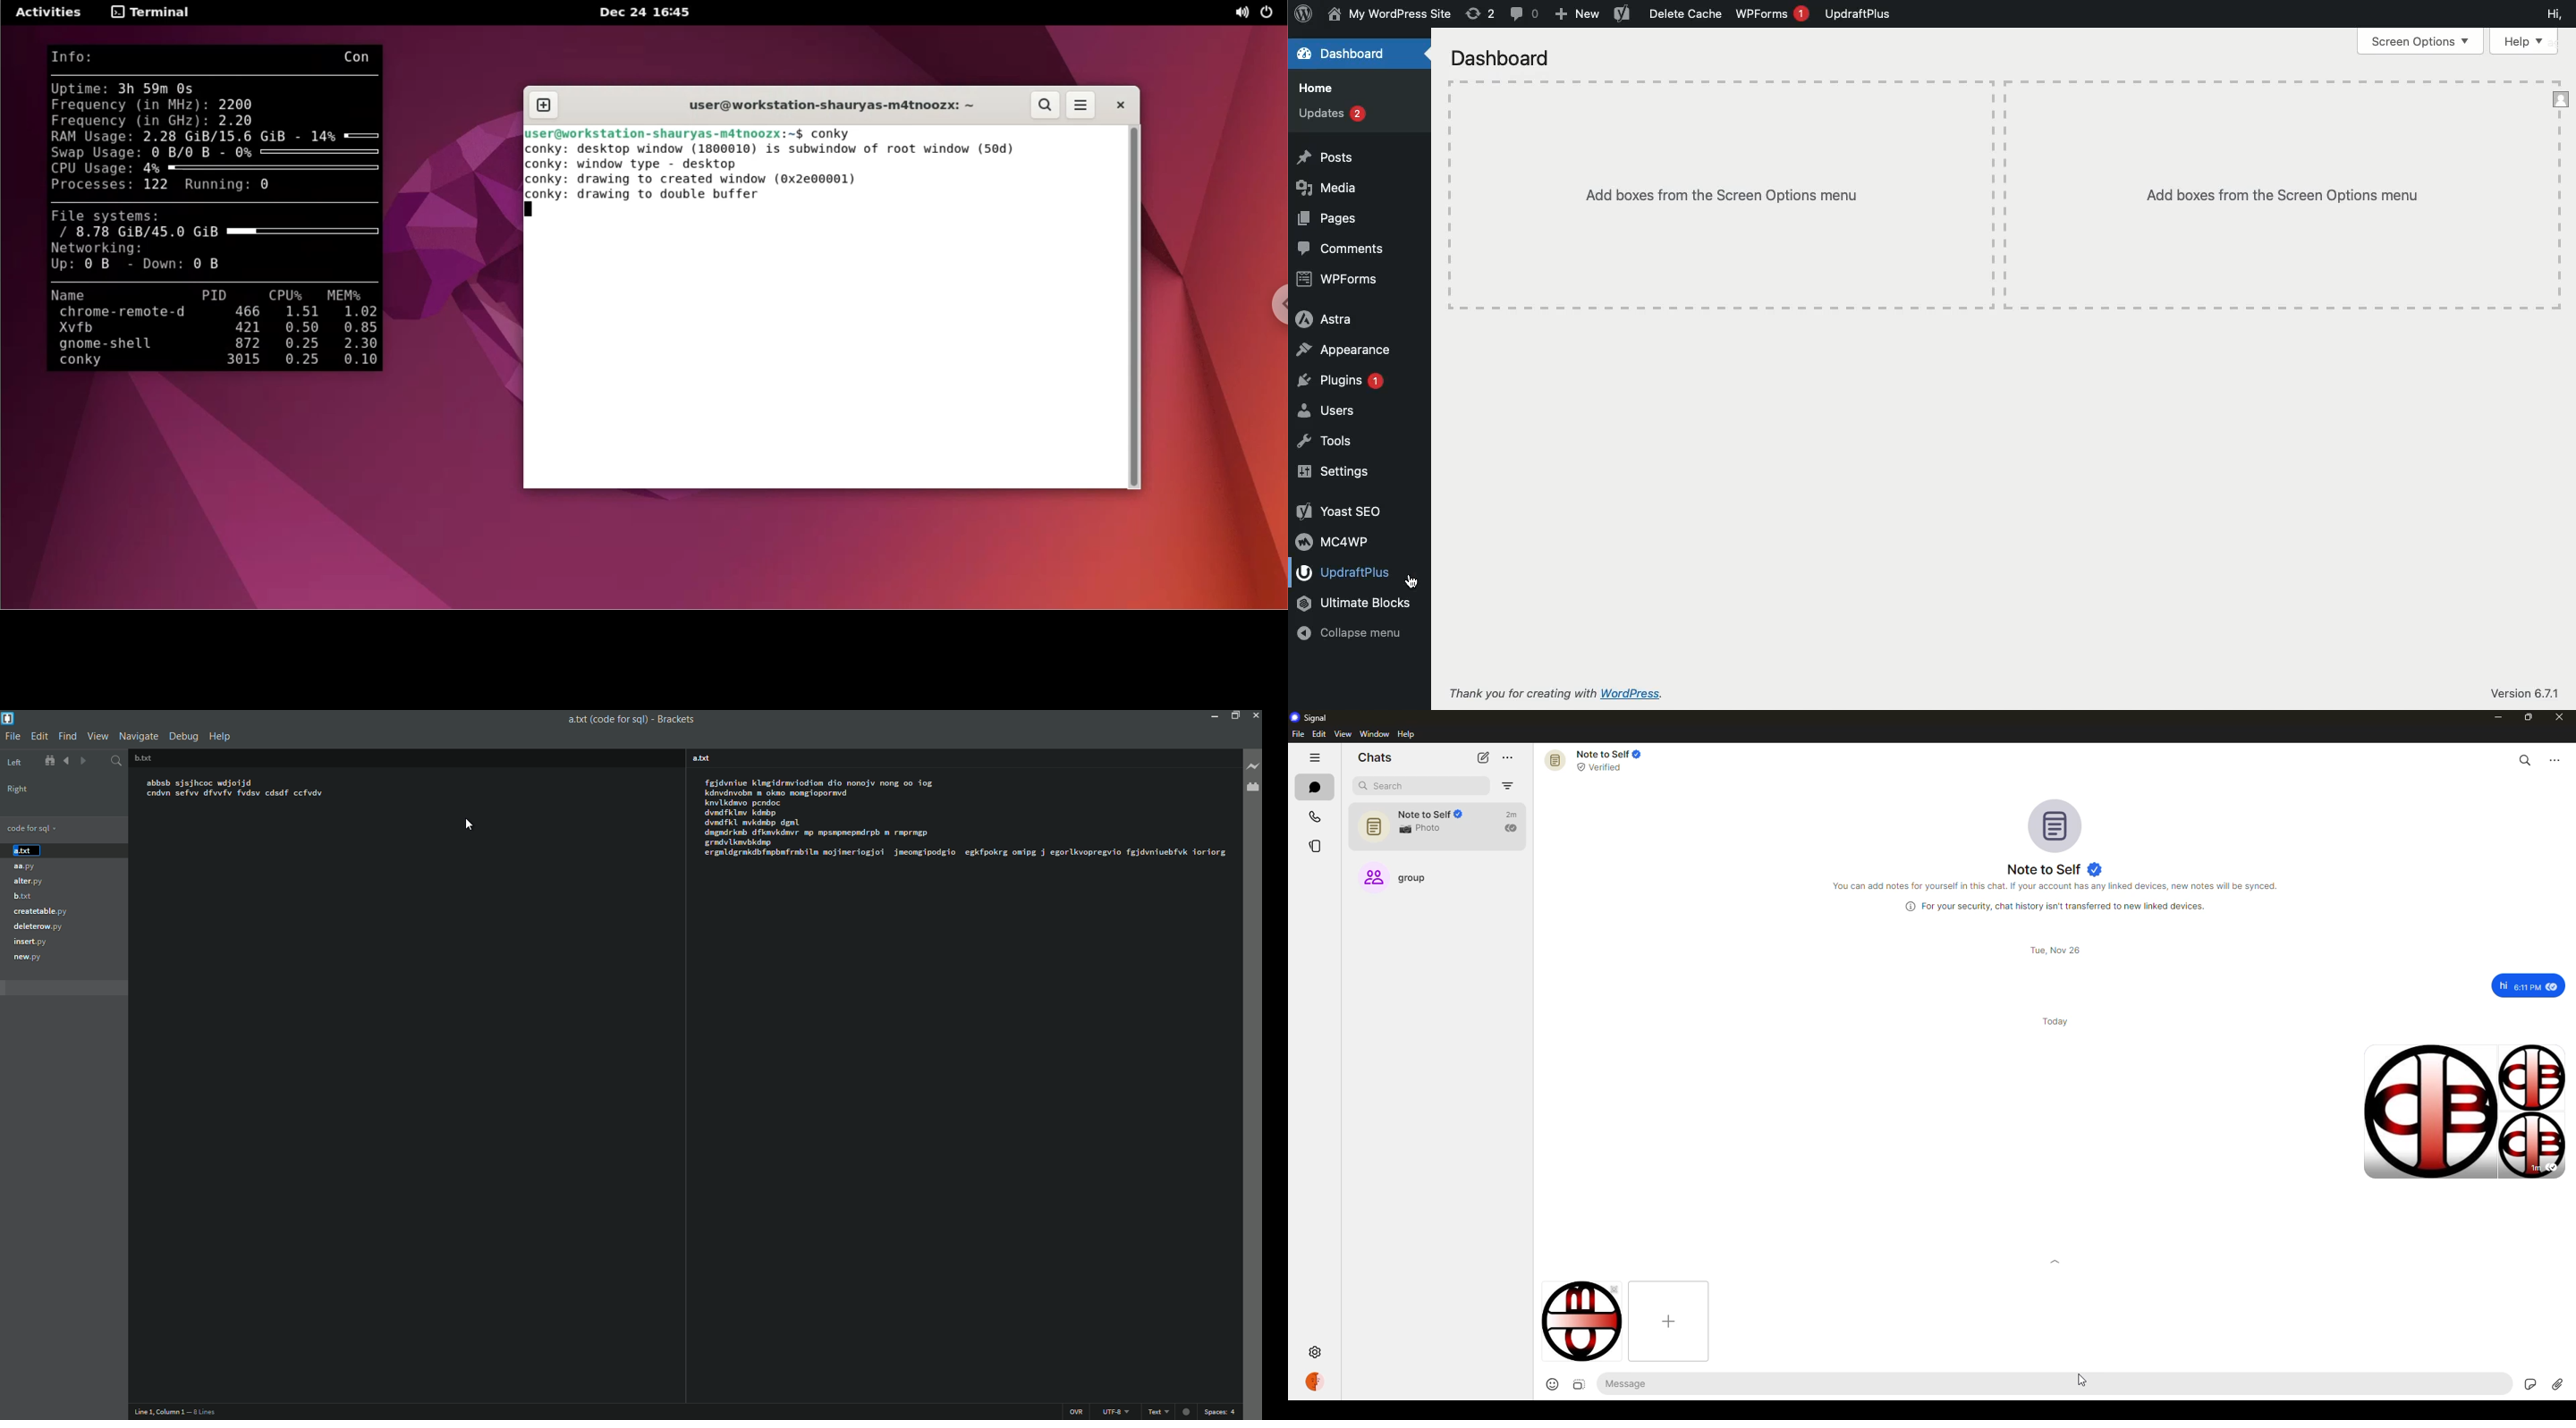 This screenshot has width=2576, height=1428. What do you see at coordinates (28, 880) in the screenshot?
I see `alter.py` at bounding box center [28, 880].